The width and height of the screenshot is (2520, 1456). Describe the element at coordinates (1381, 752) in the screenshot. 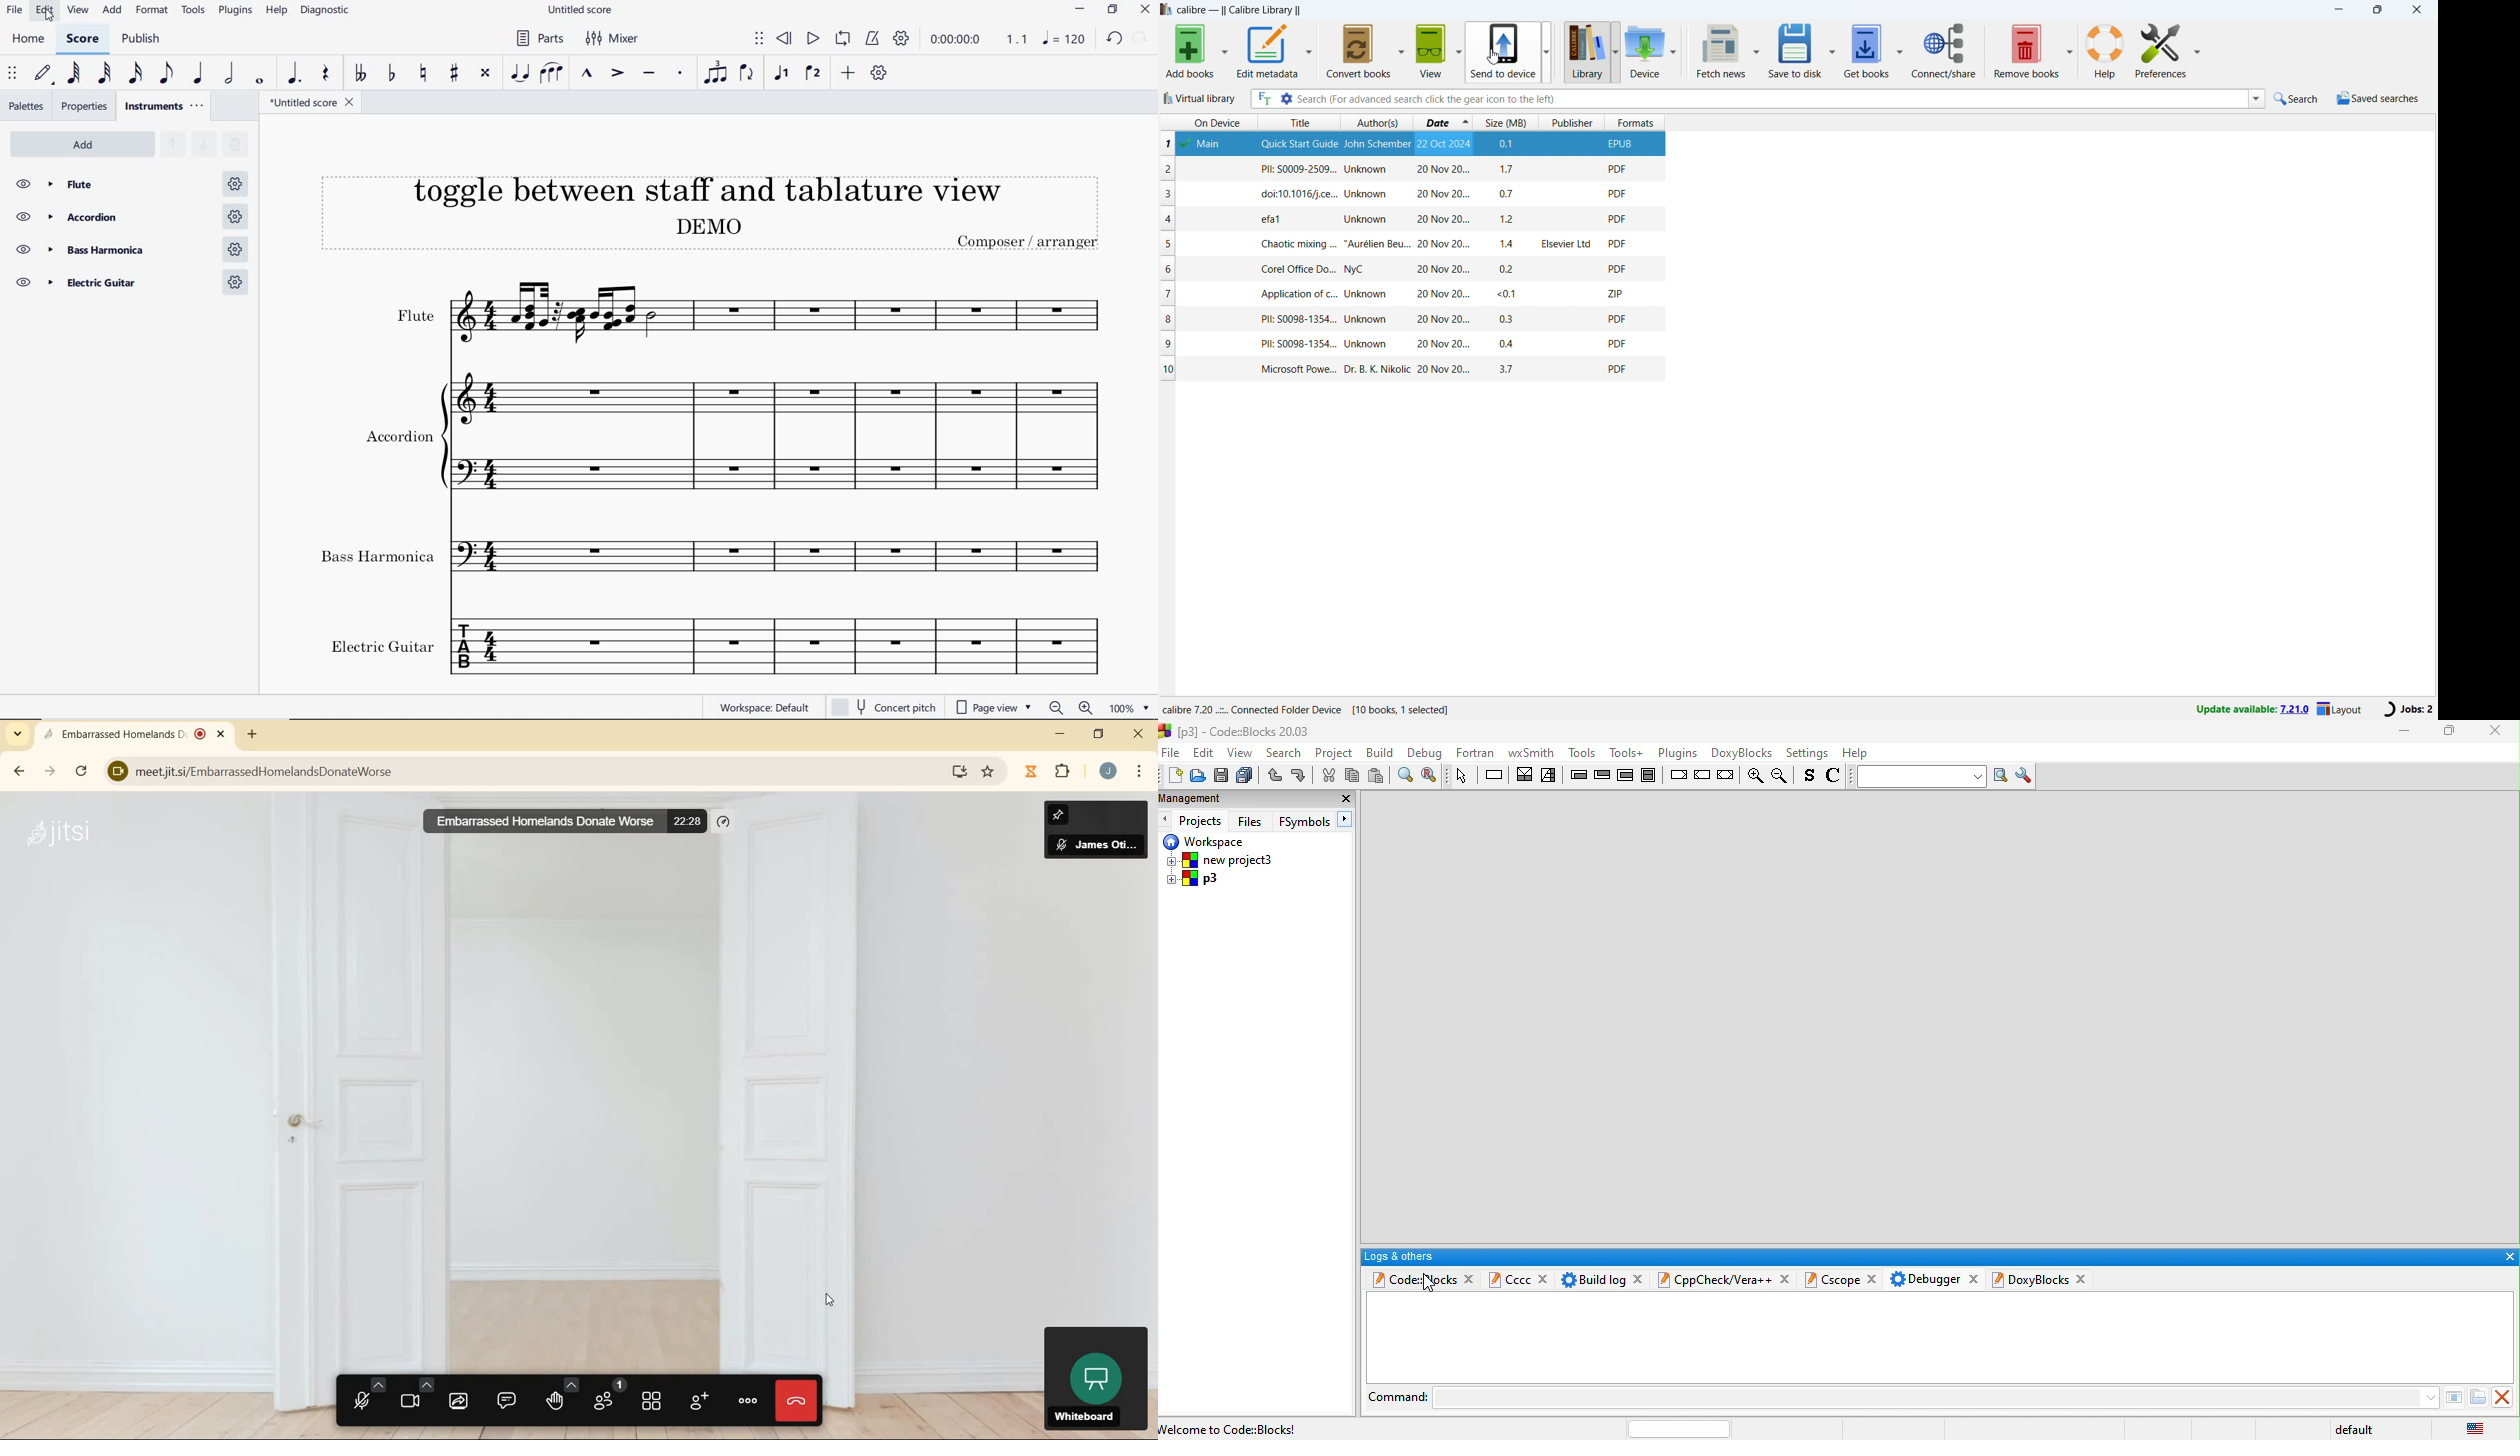

I see `build` at that location.